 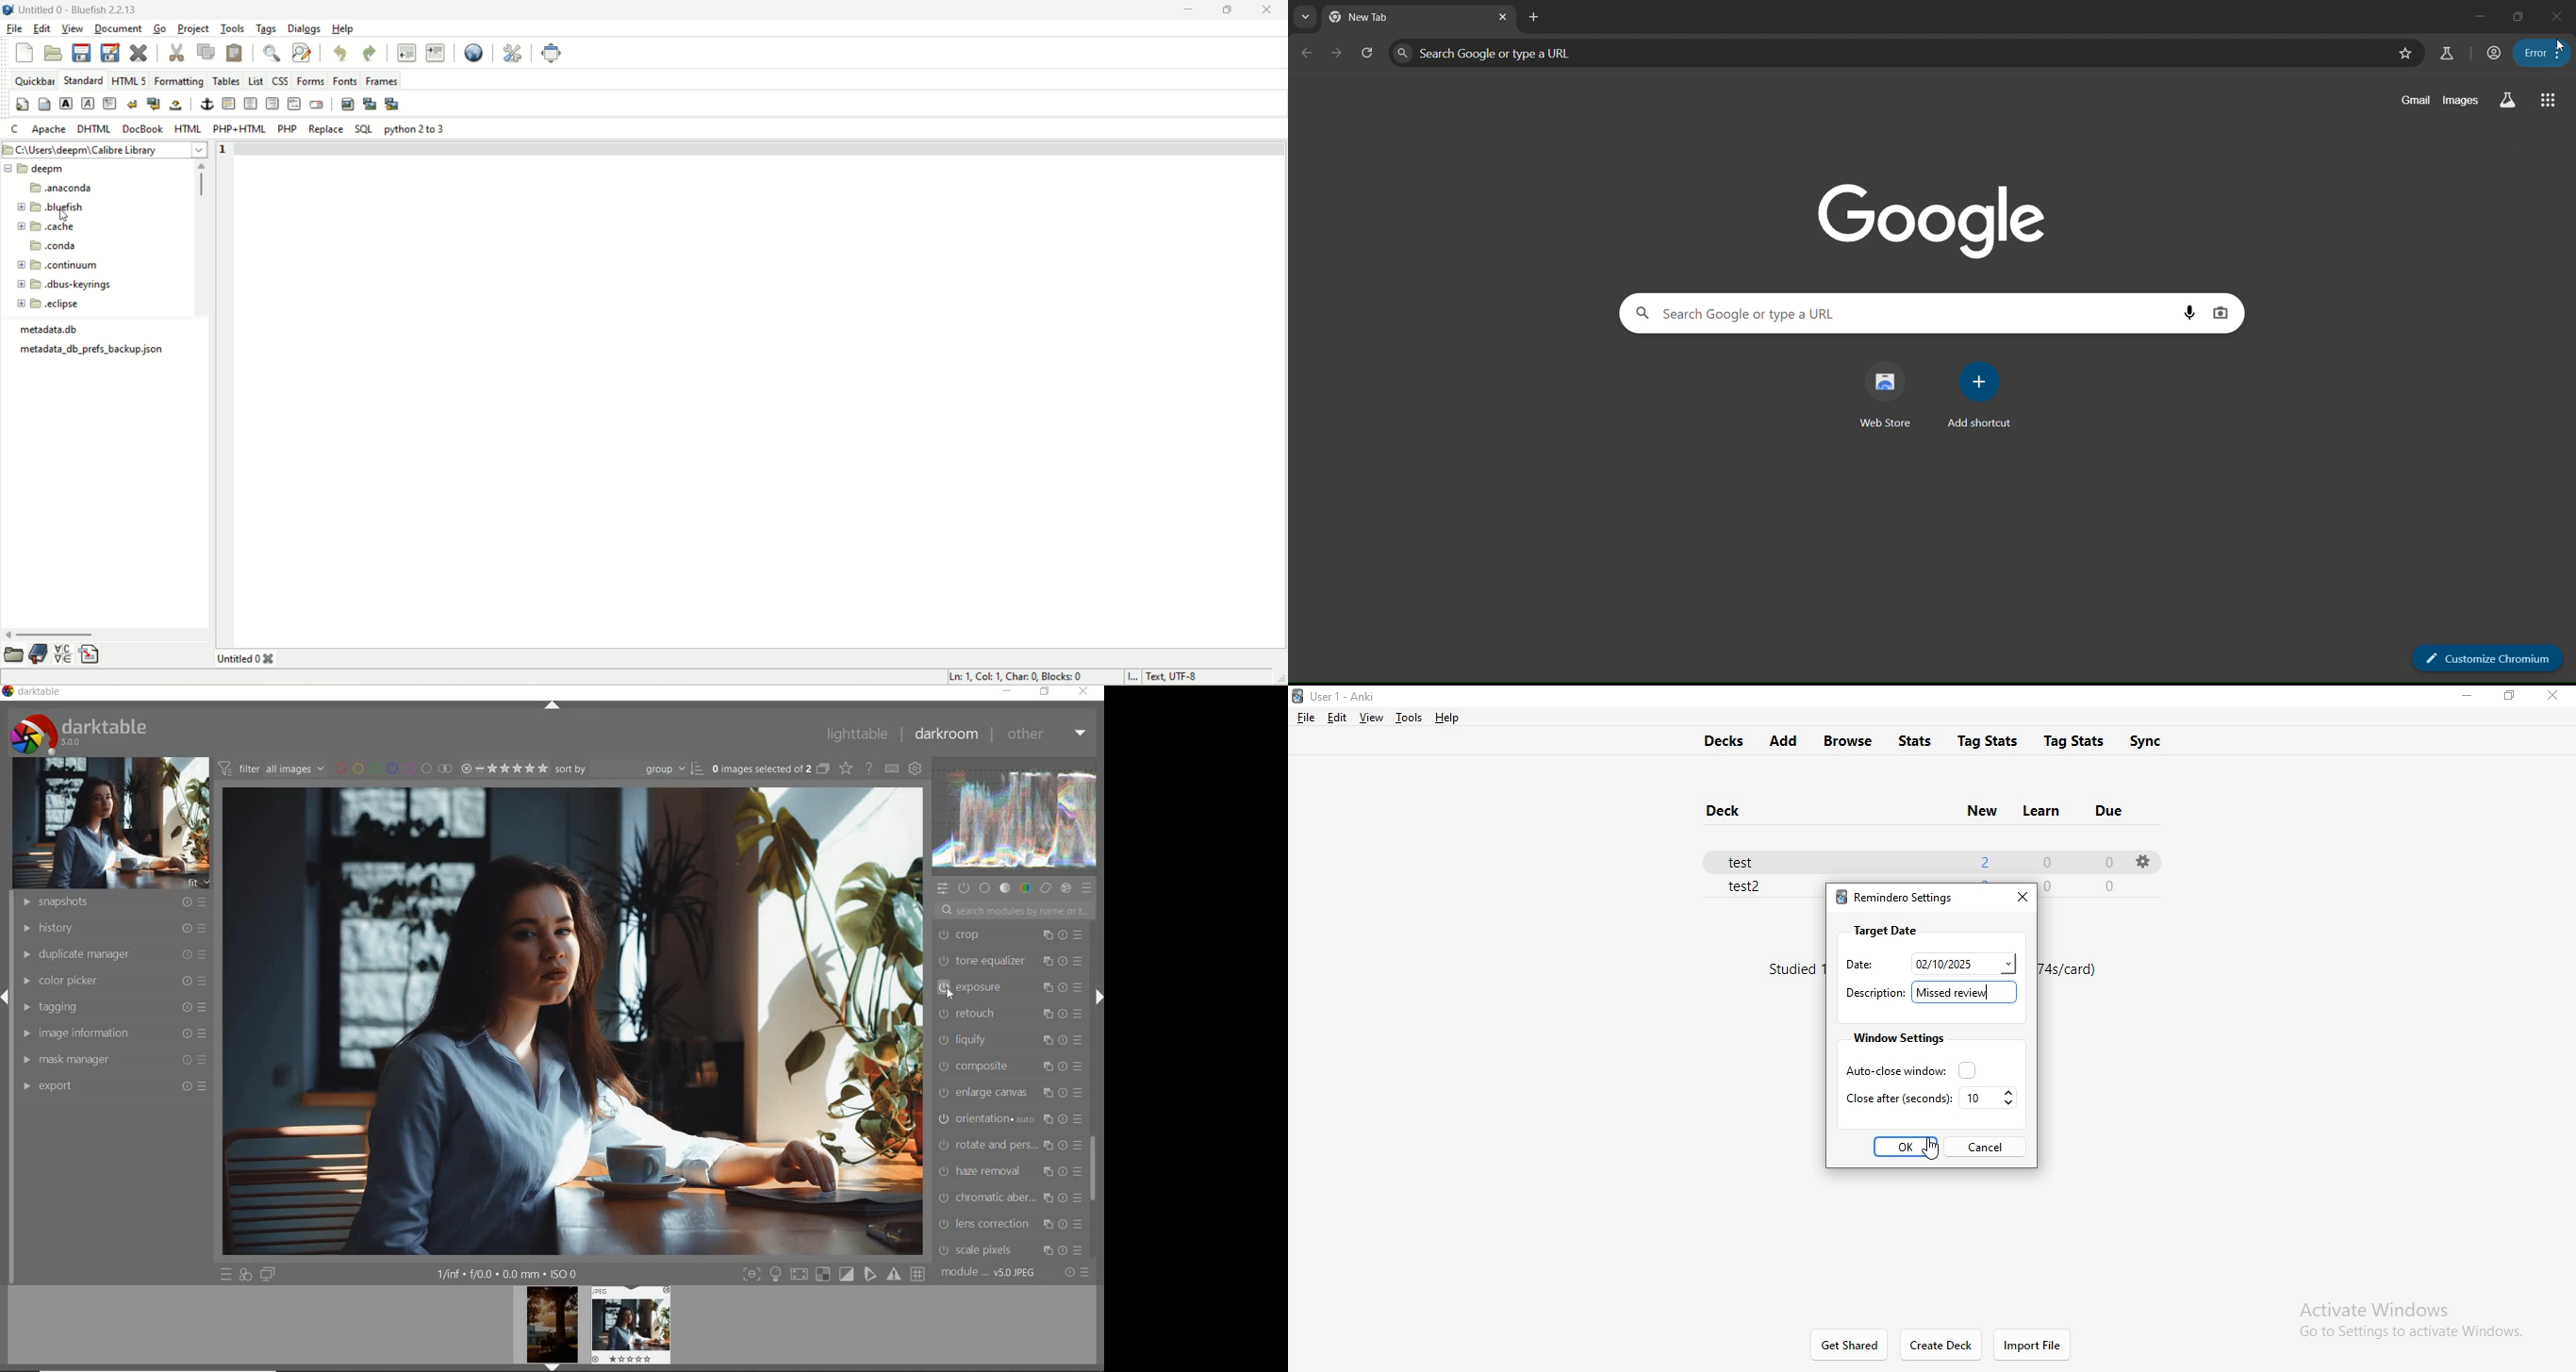 I want to click on learn, so click(x=2039, y=808).